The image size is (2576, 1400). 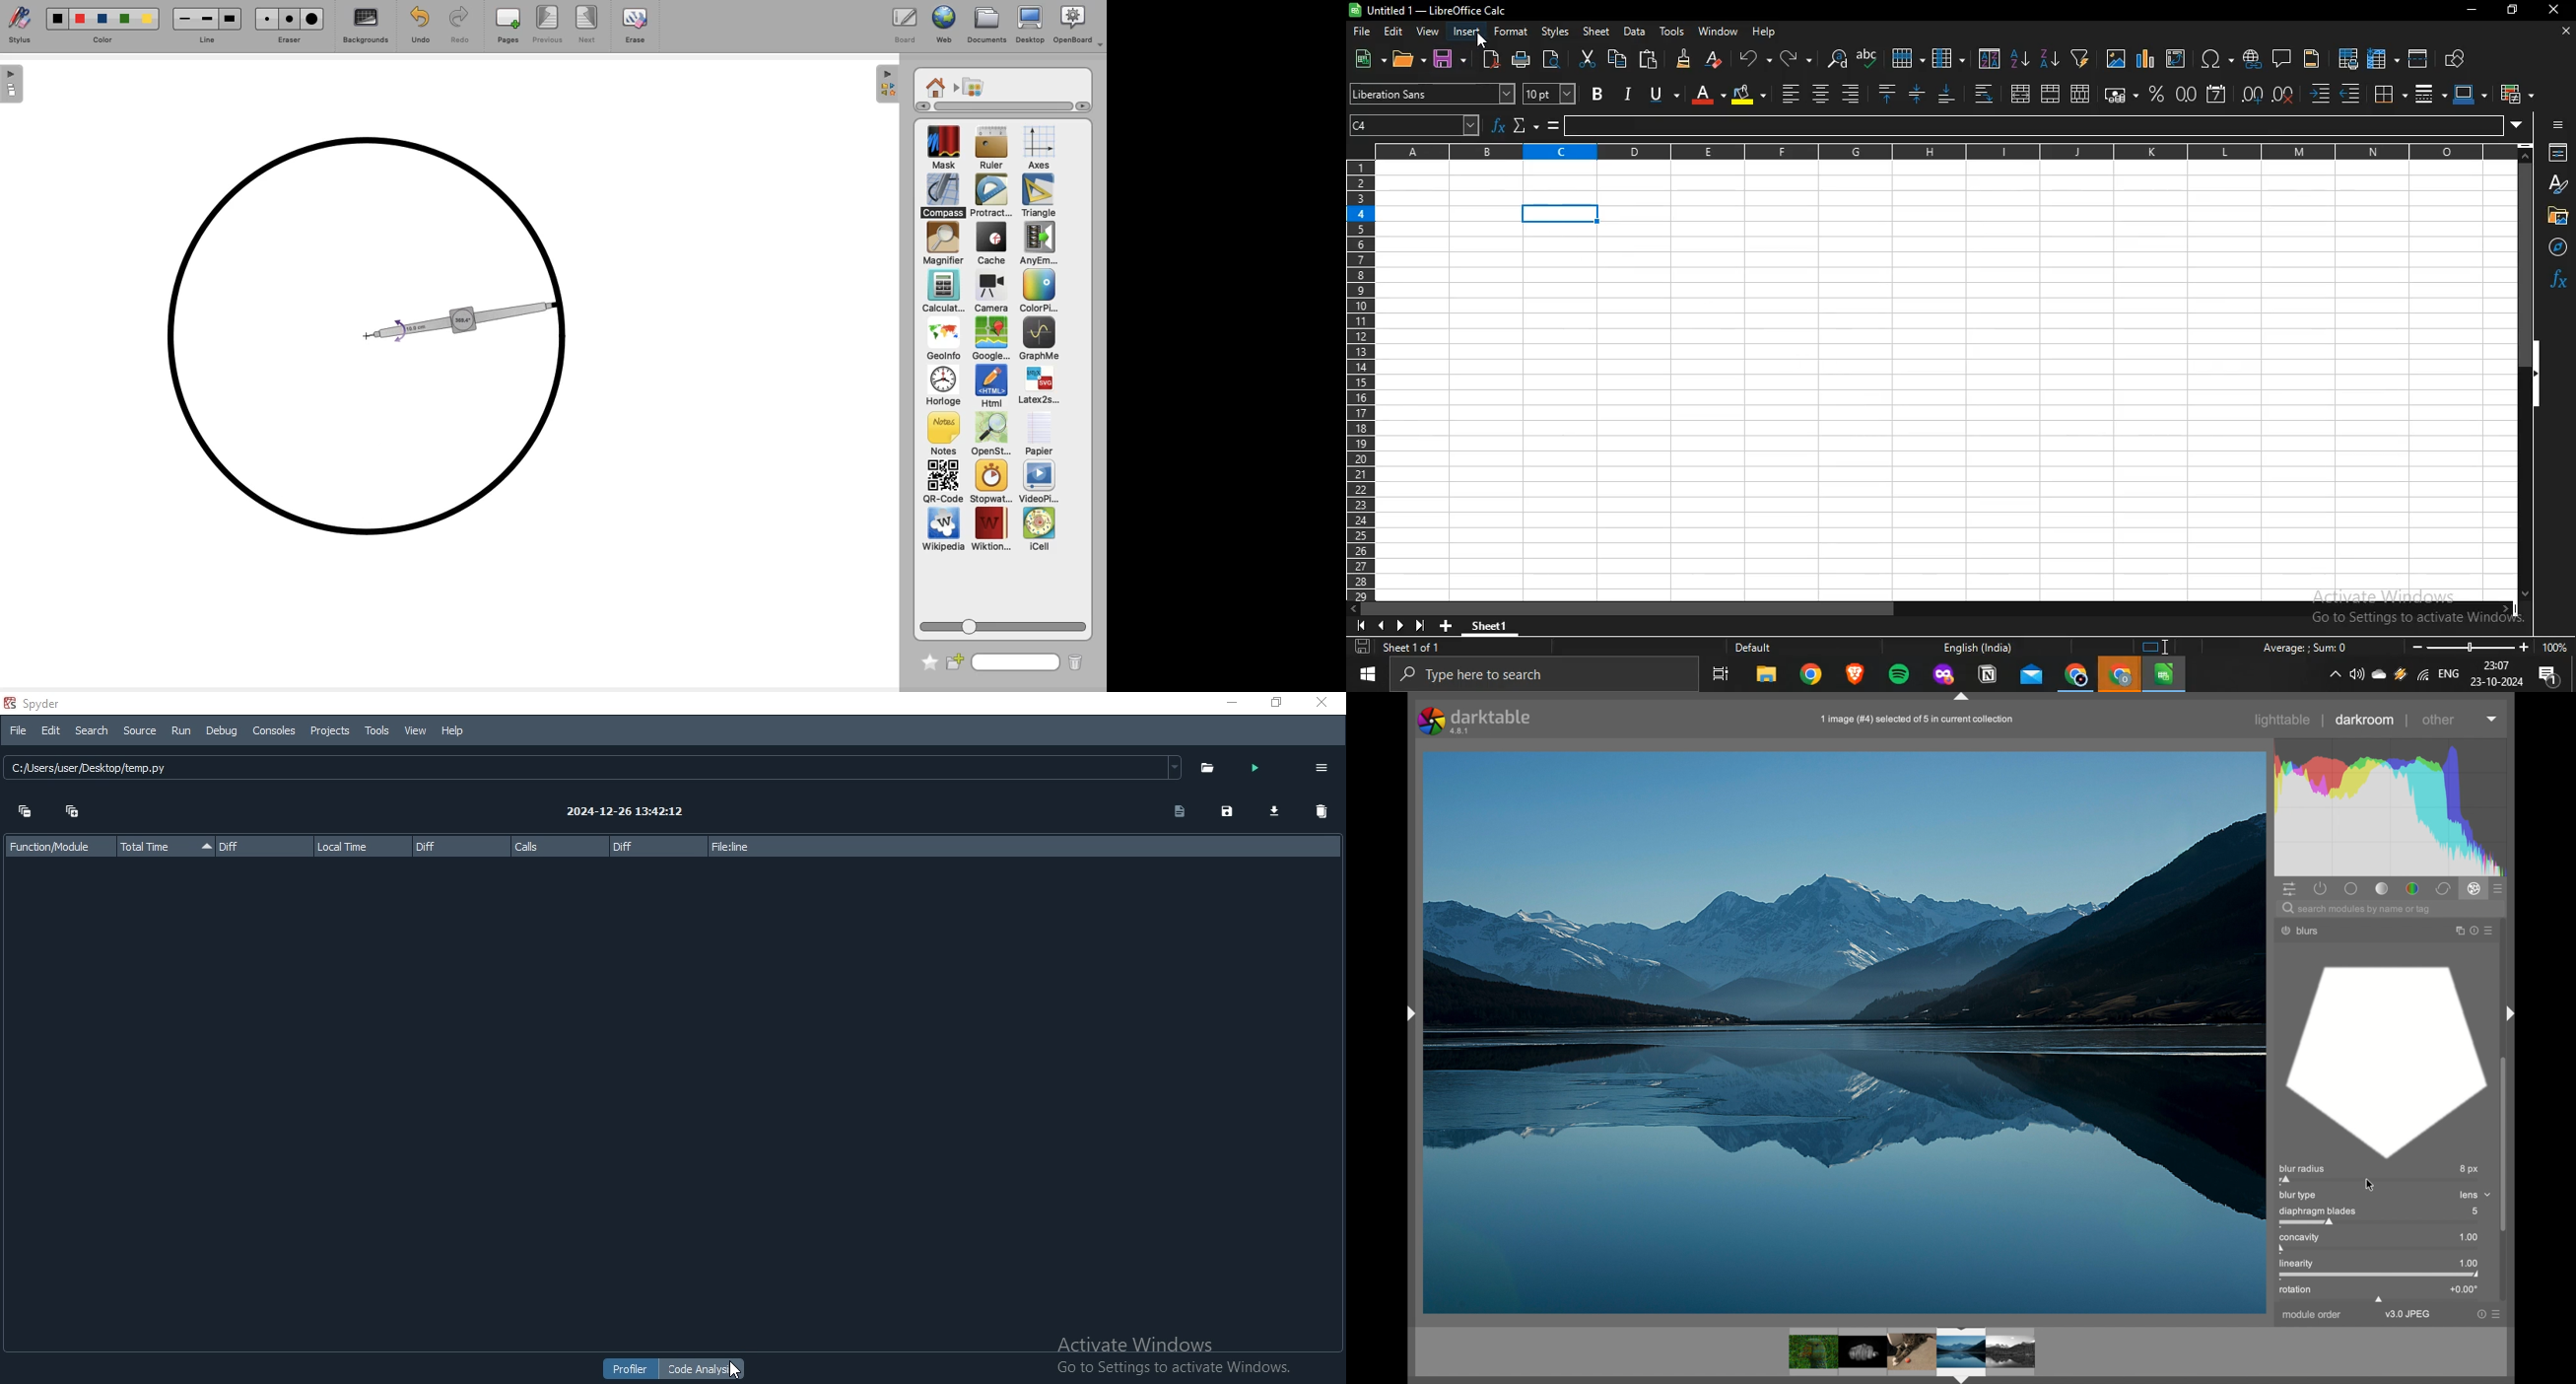 I want to click on function , so click(x=1499, y=127).